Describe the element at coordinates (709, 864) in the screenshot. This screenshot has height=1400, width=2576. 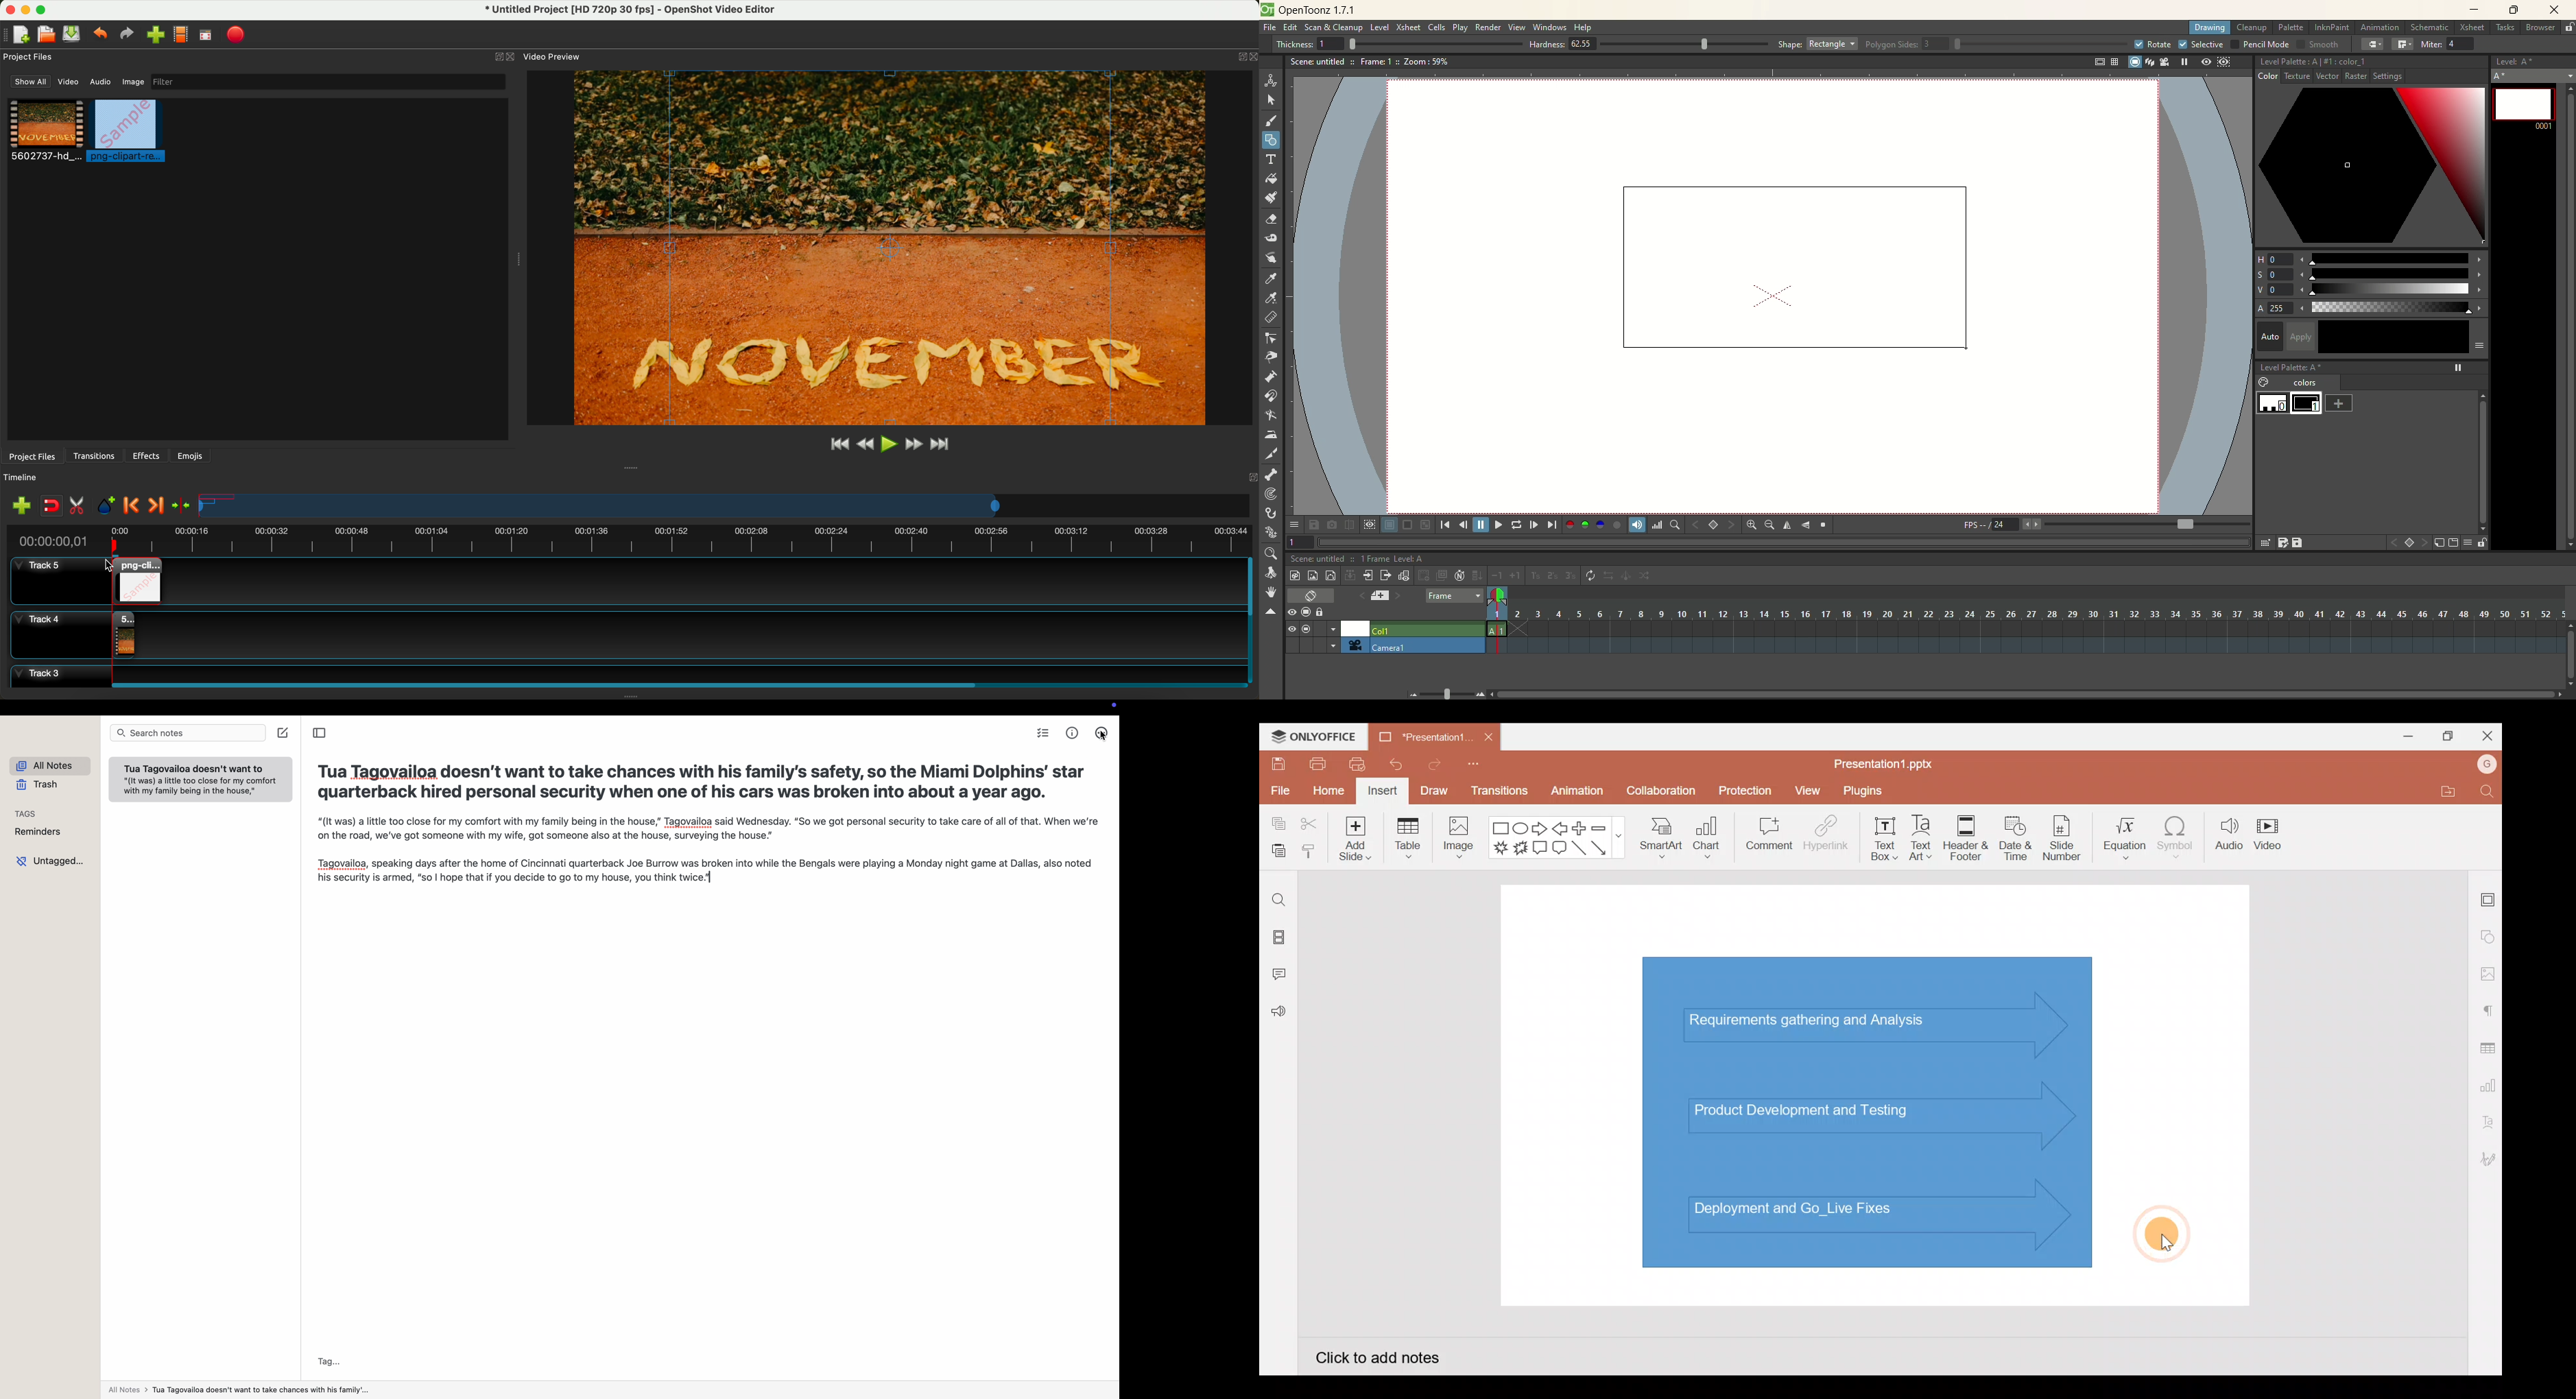
I see `“(It was) a little too close for my comfort with my family being in the house,” Tagovailoa said Wednesday. “So we got personal security to take care of all of that. When we're
on the road, we've got someone with my wife, got someone also at the house, surveying the house.”

Tagovailoa, speaking days after the home of Cincinnati quarterback Joe Burrow was broken into while the Bengals were playing a Monday night game at Dallas, also noted
his security is armed, “so | hope that if you decide to go to my house, you think twice]` at that location.